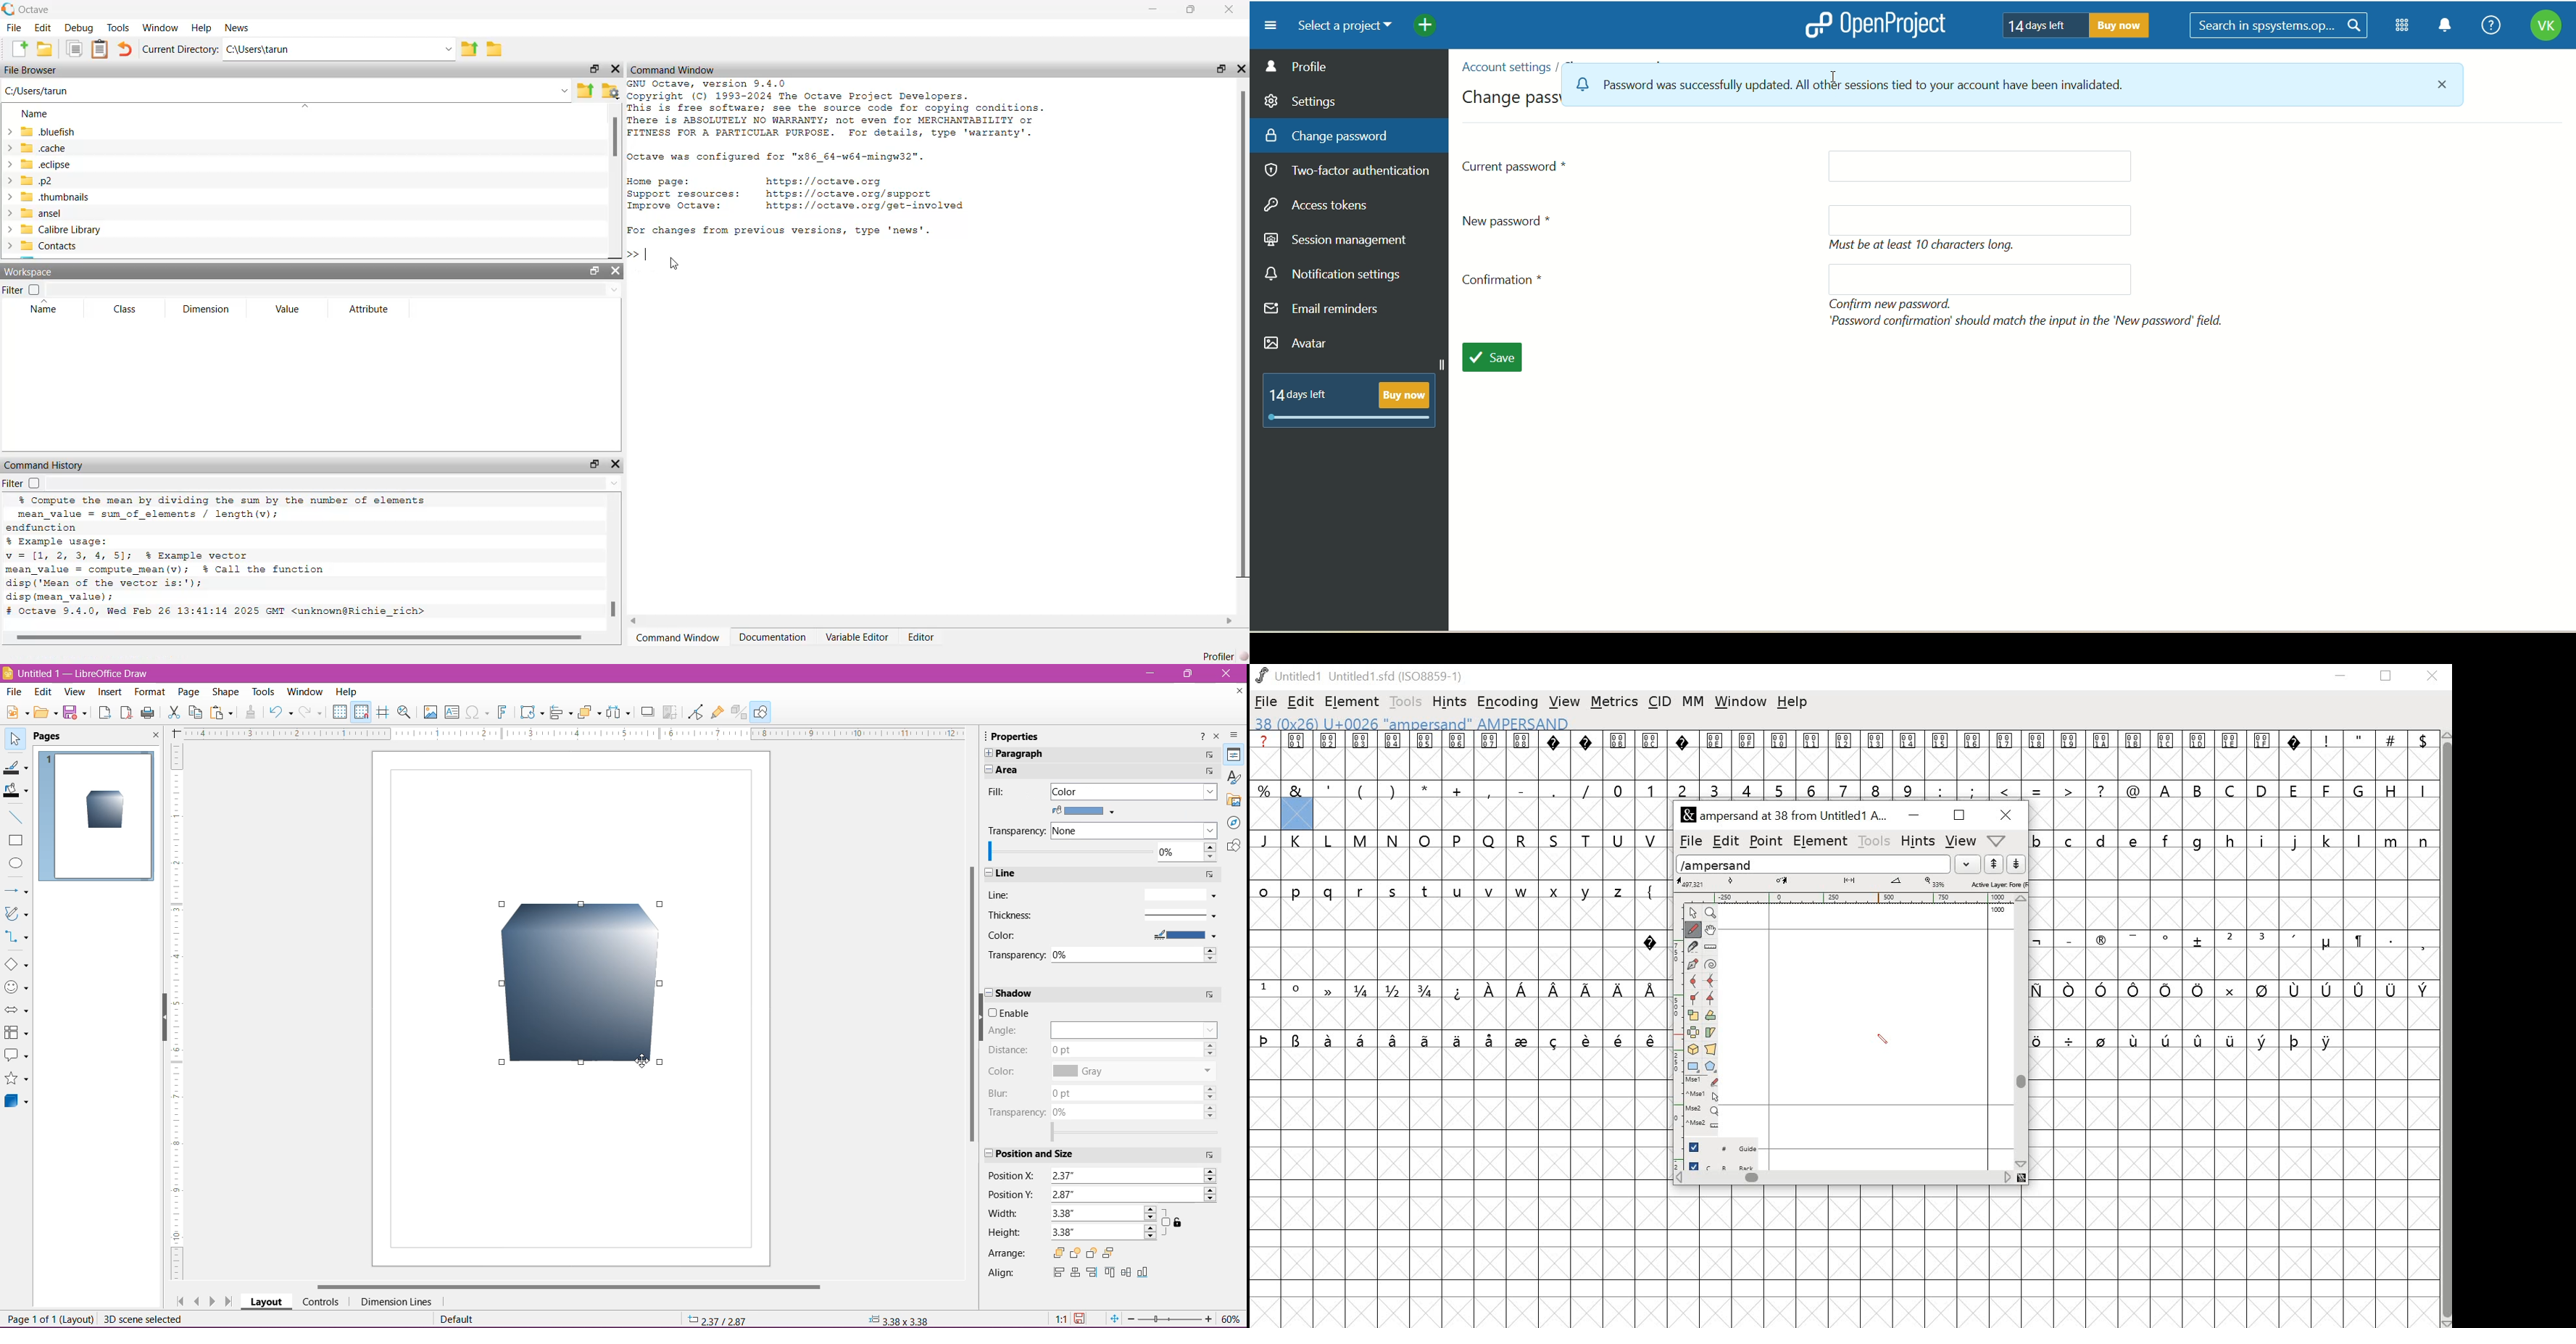  What do you see at coordinates (1394, 840) in the screenshot?
I see `N` at bounding box center [1394, 840].